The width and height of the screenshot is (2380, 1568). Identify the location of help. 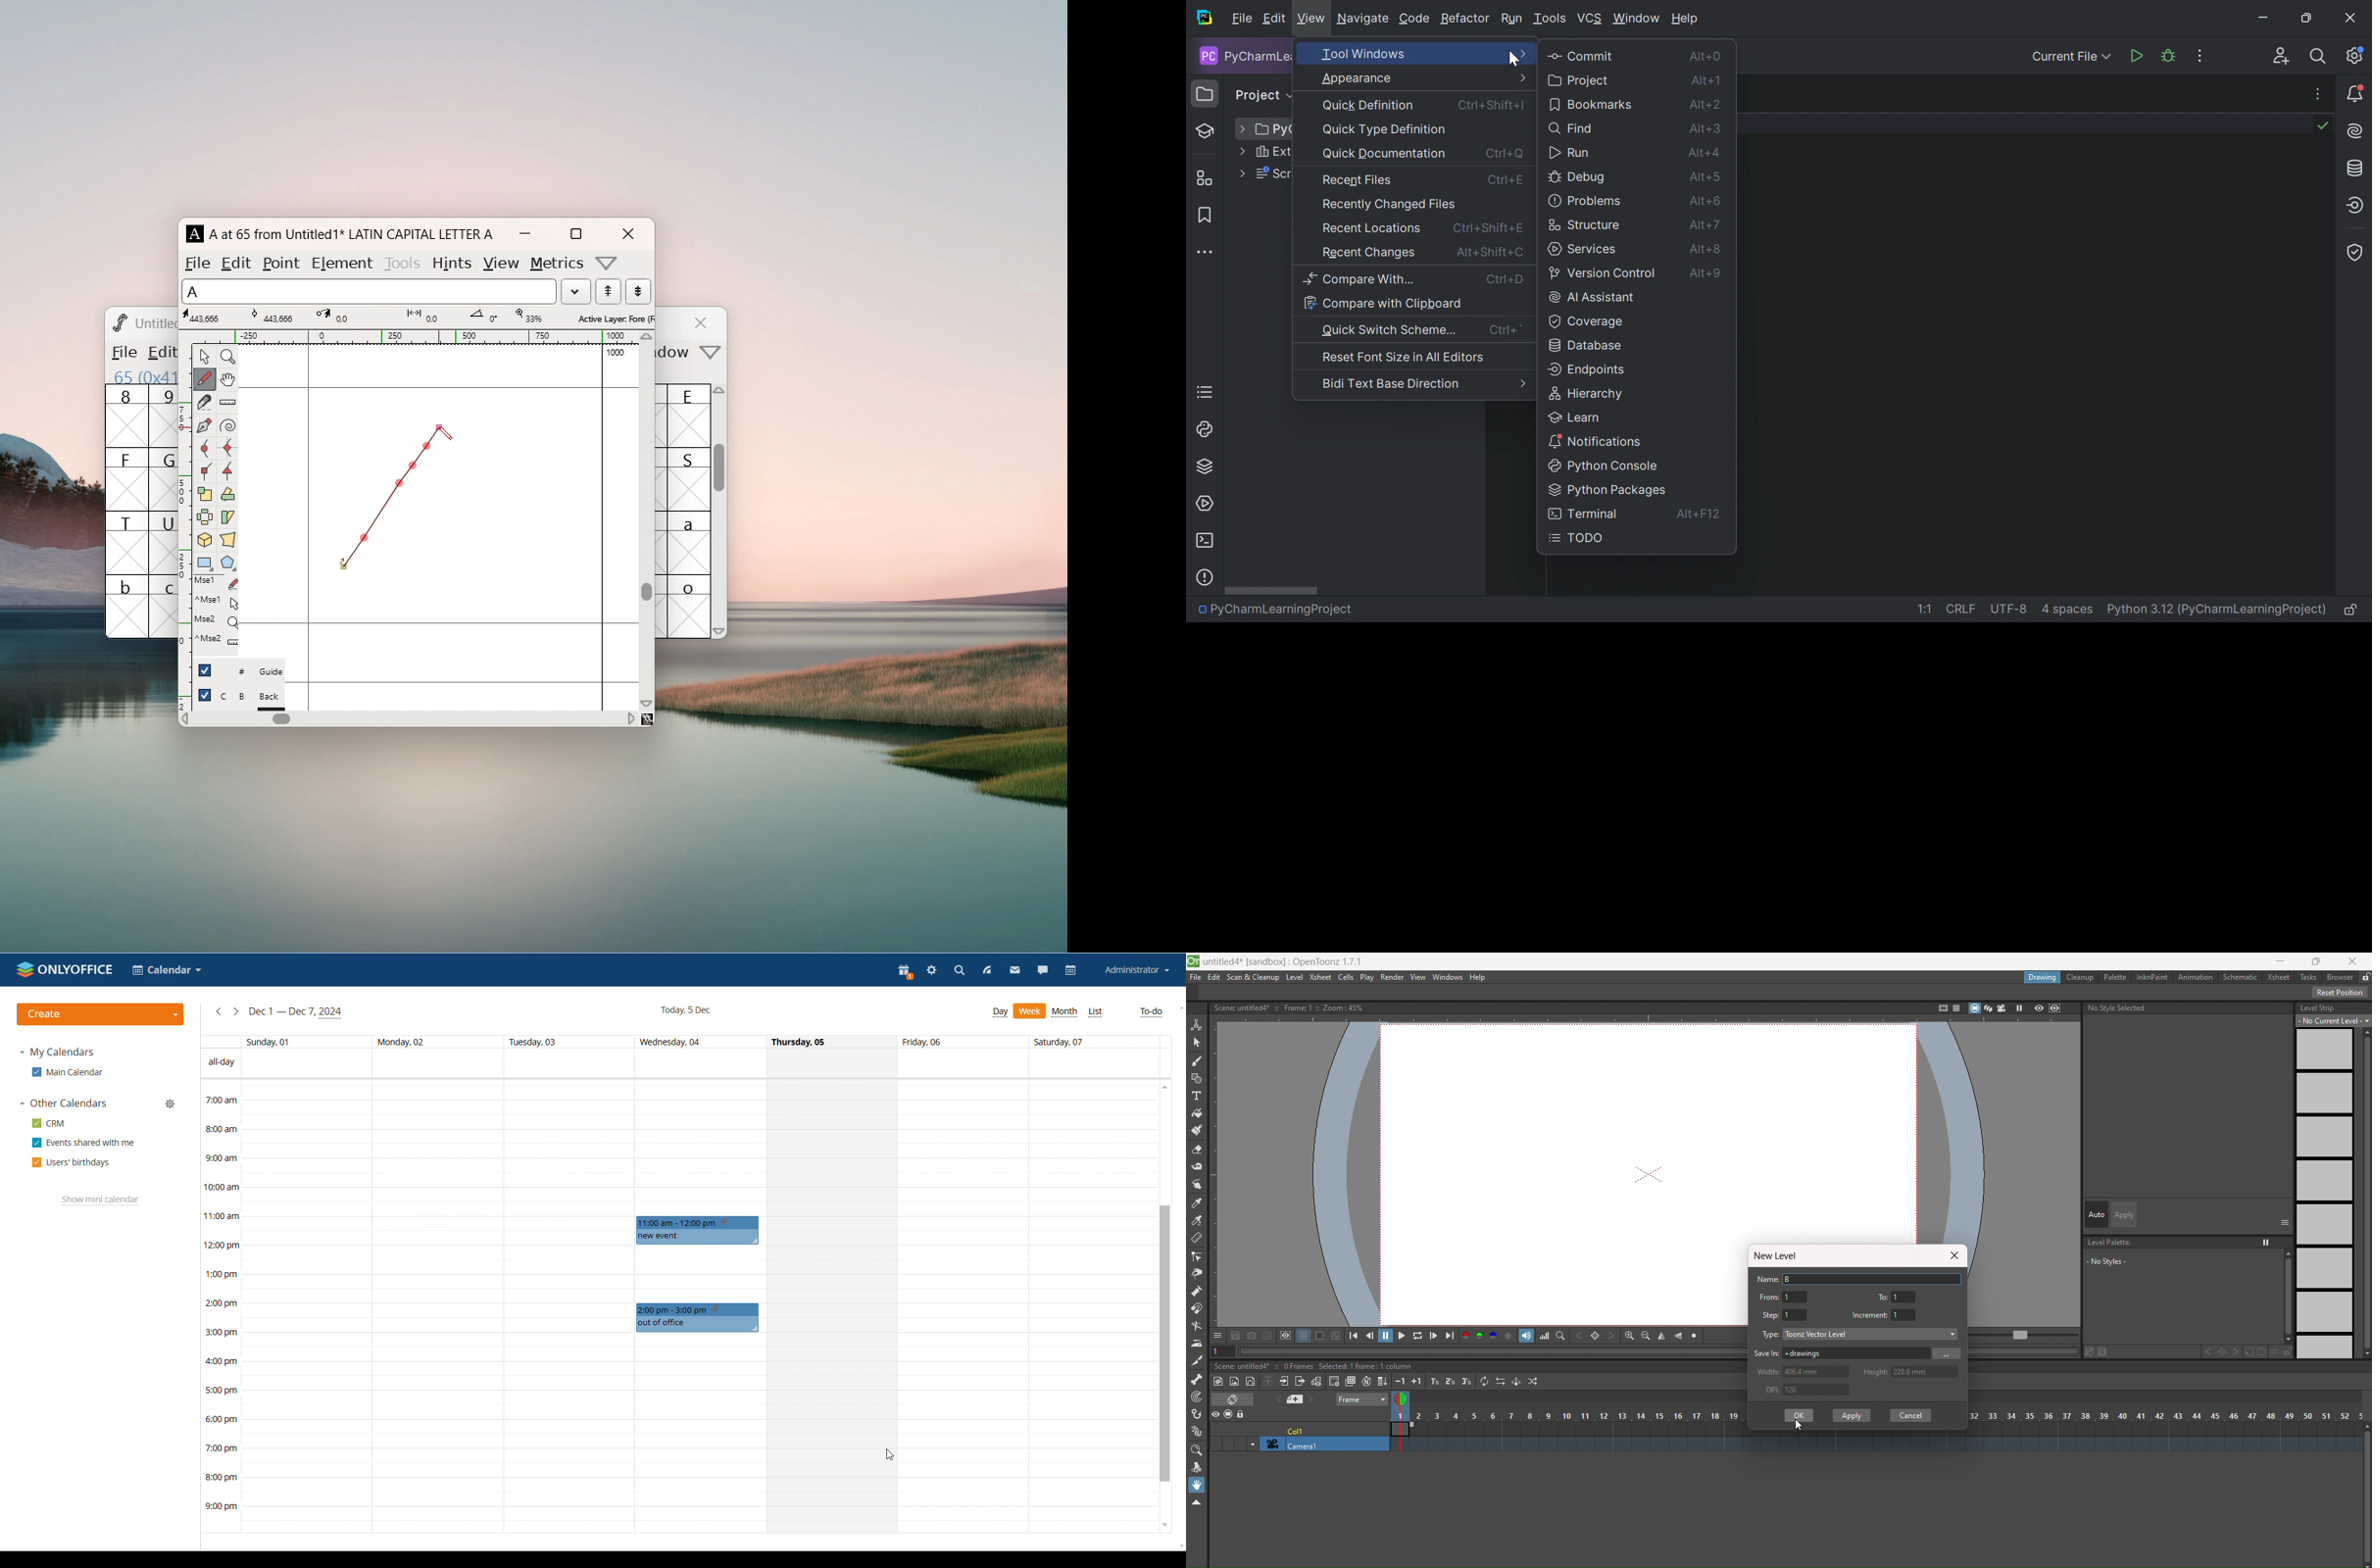
(1481, 977).